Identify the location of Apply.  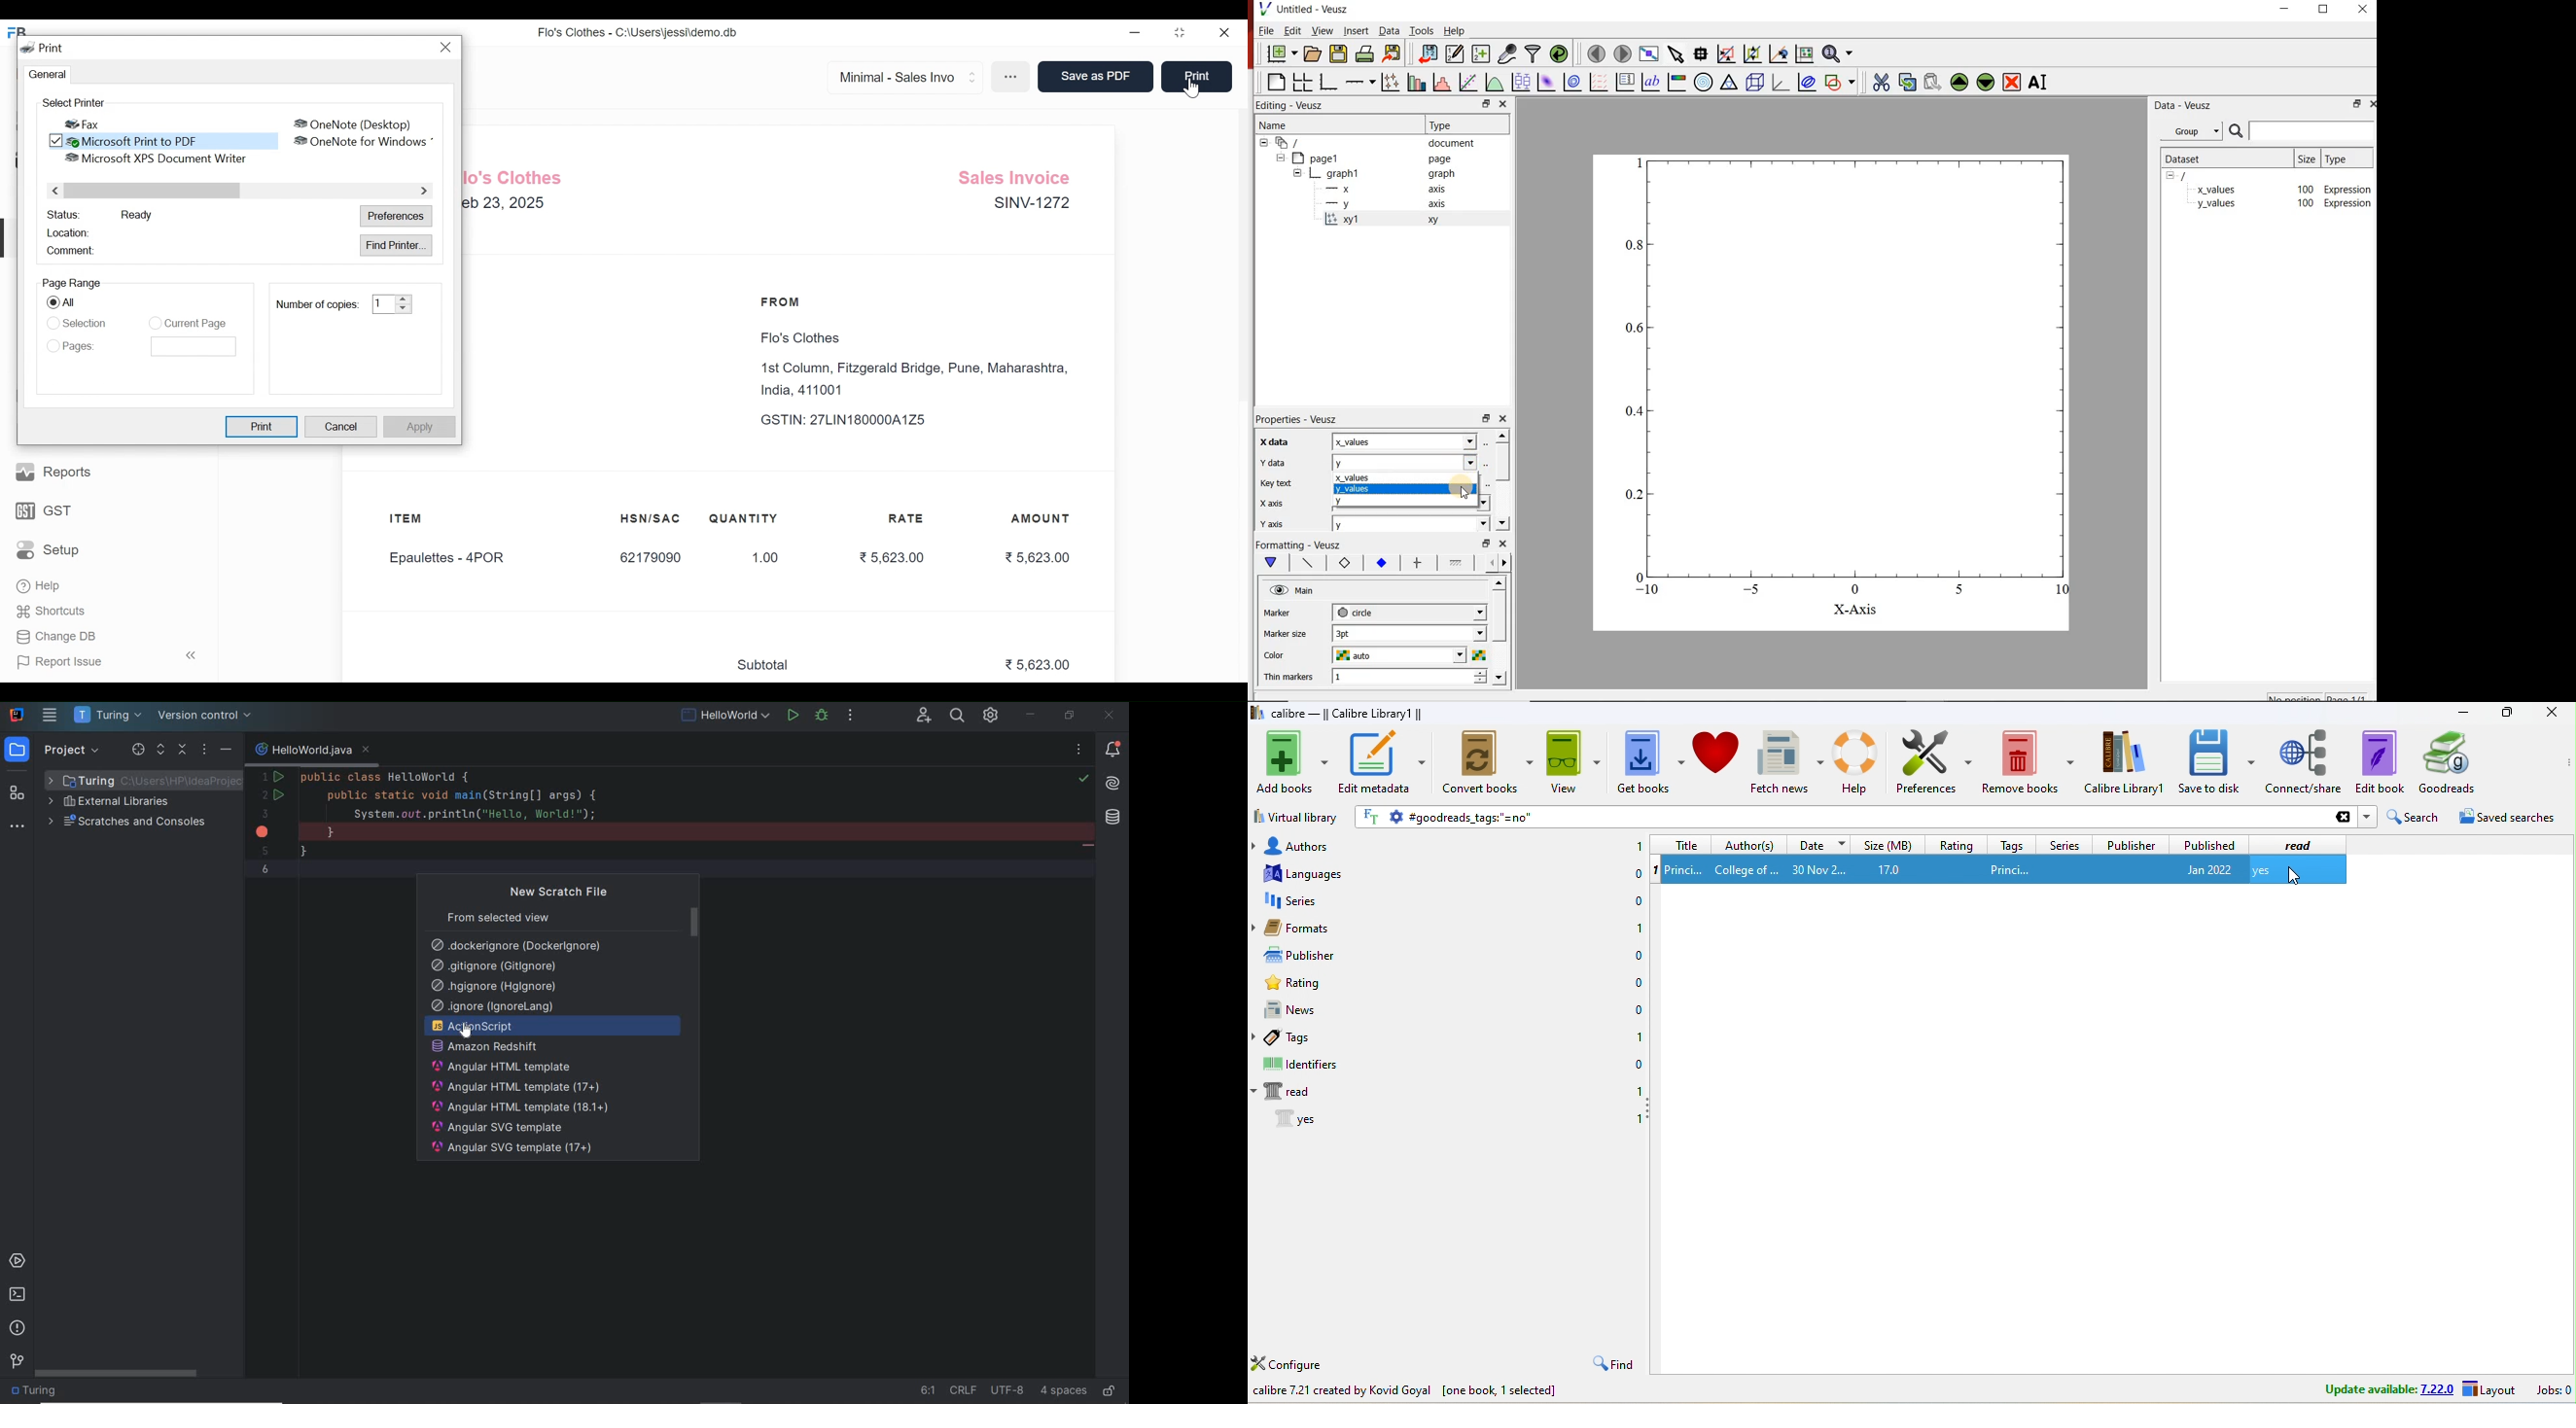
(418, 426).